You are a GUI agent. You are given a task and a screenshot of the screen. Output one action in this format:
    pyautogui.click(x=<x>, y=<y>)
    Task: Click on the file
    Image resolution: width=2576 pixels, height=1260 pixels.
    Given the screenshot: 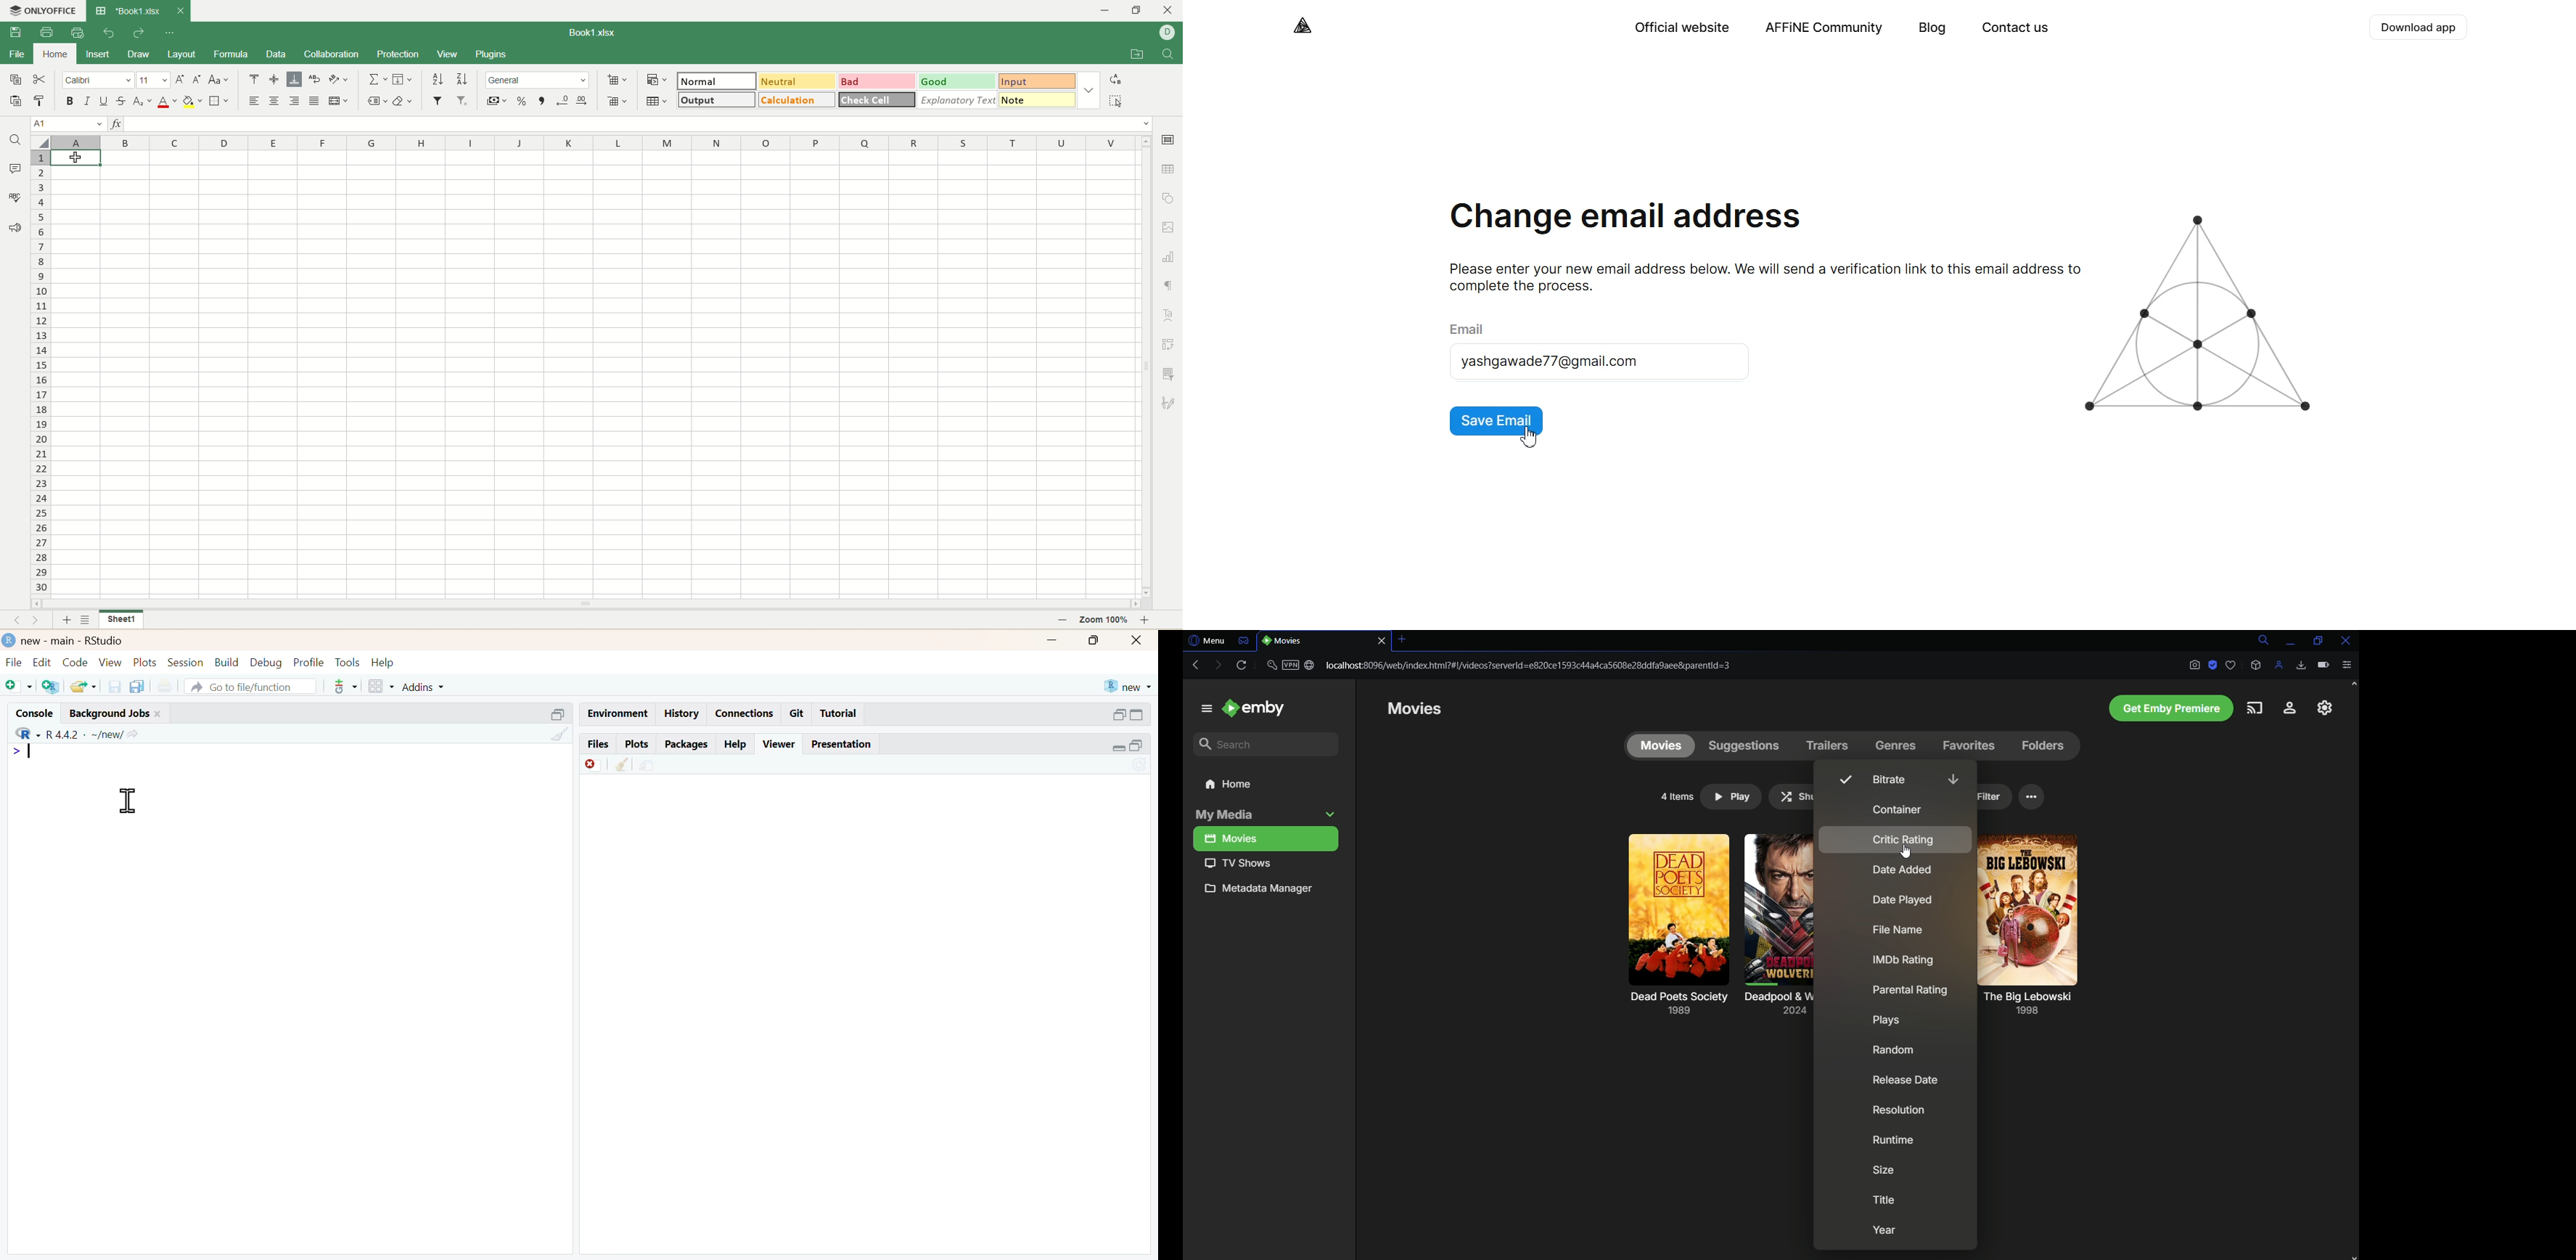 What is the action you would take?
    pyautogui.click(x=16, y=55)
    